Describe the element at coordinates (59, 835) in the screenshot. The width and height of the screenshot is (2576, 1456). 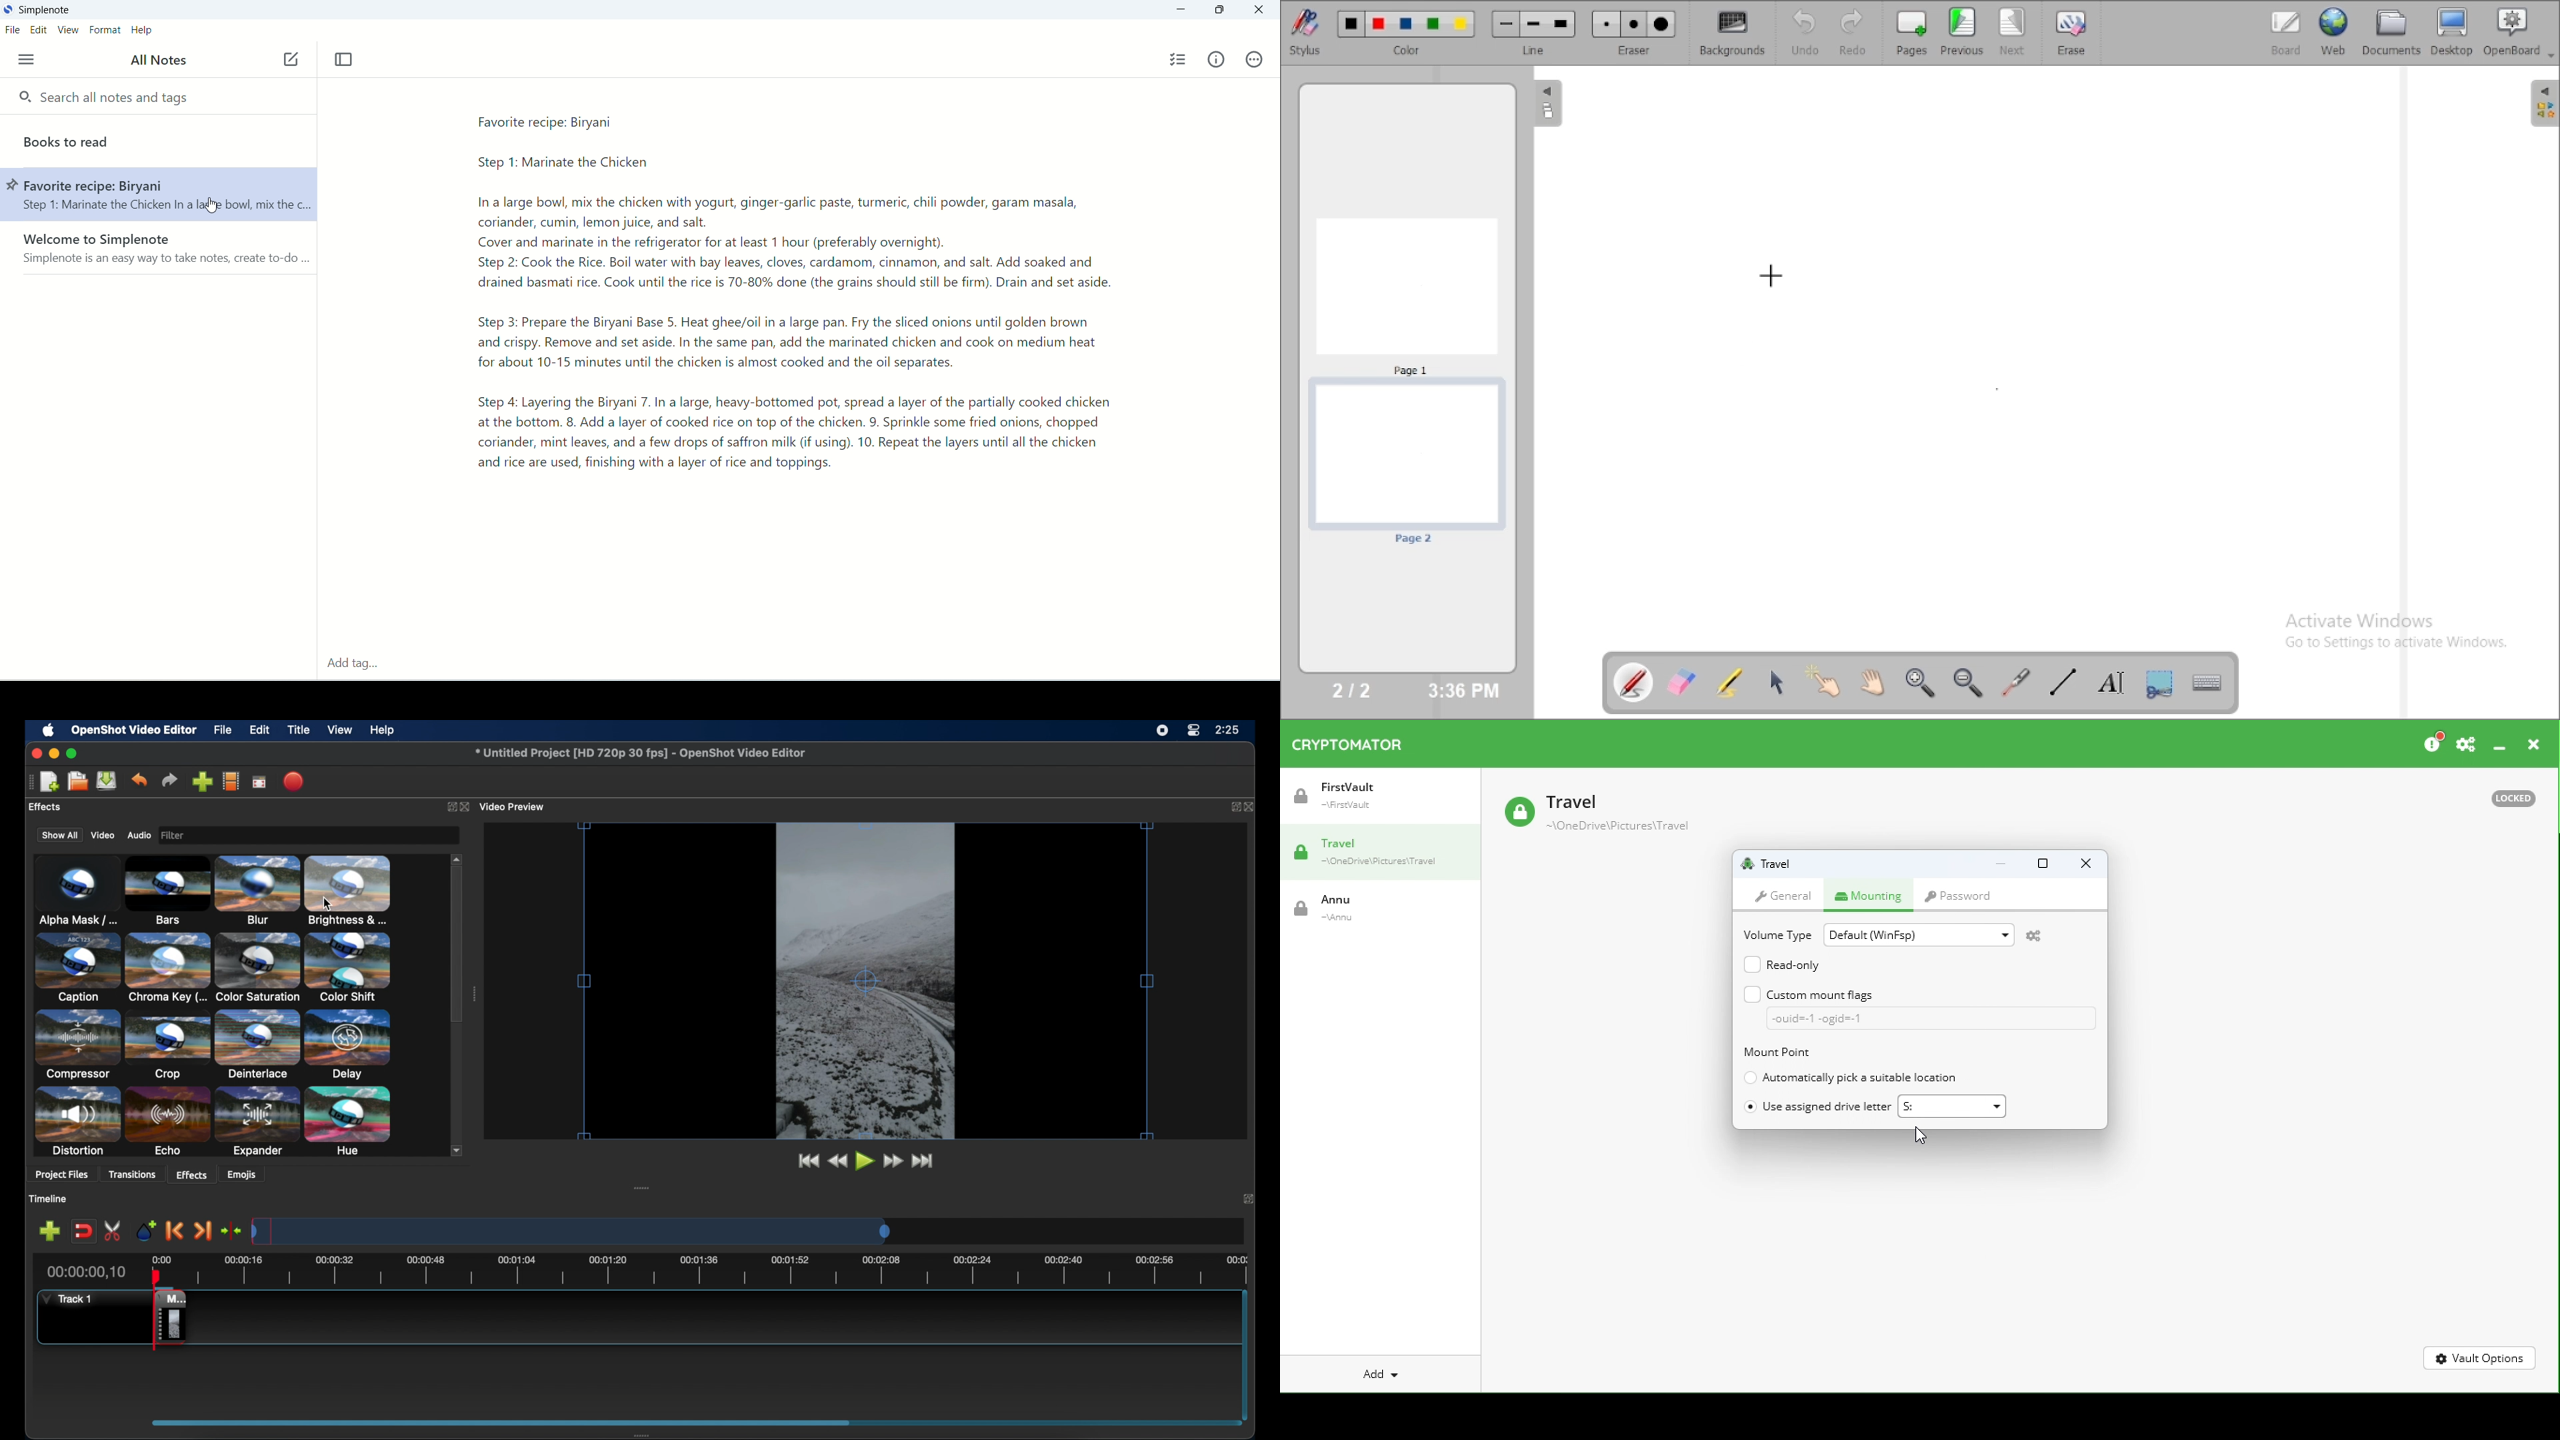
I see `show all` at that location.